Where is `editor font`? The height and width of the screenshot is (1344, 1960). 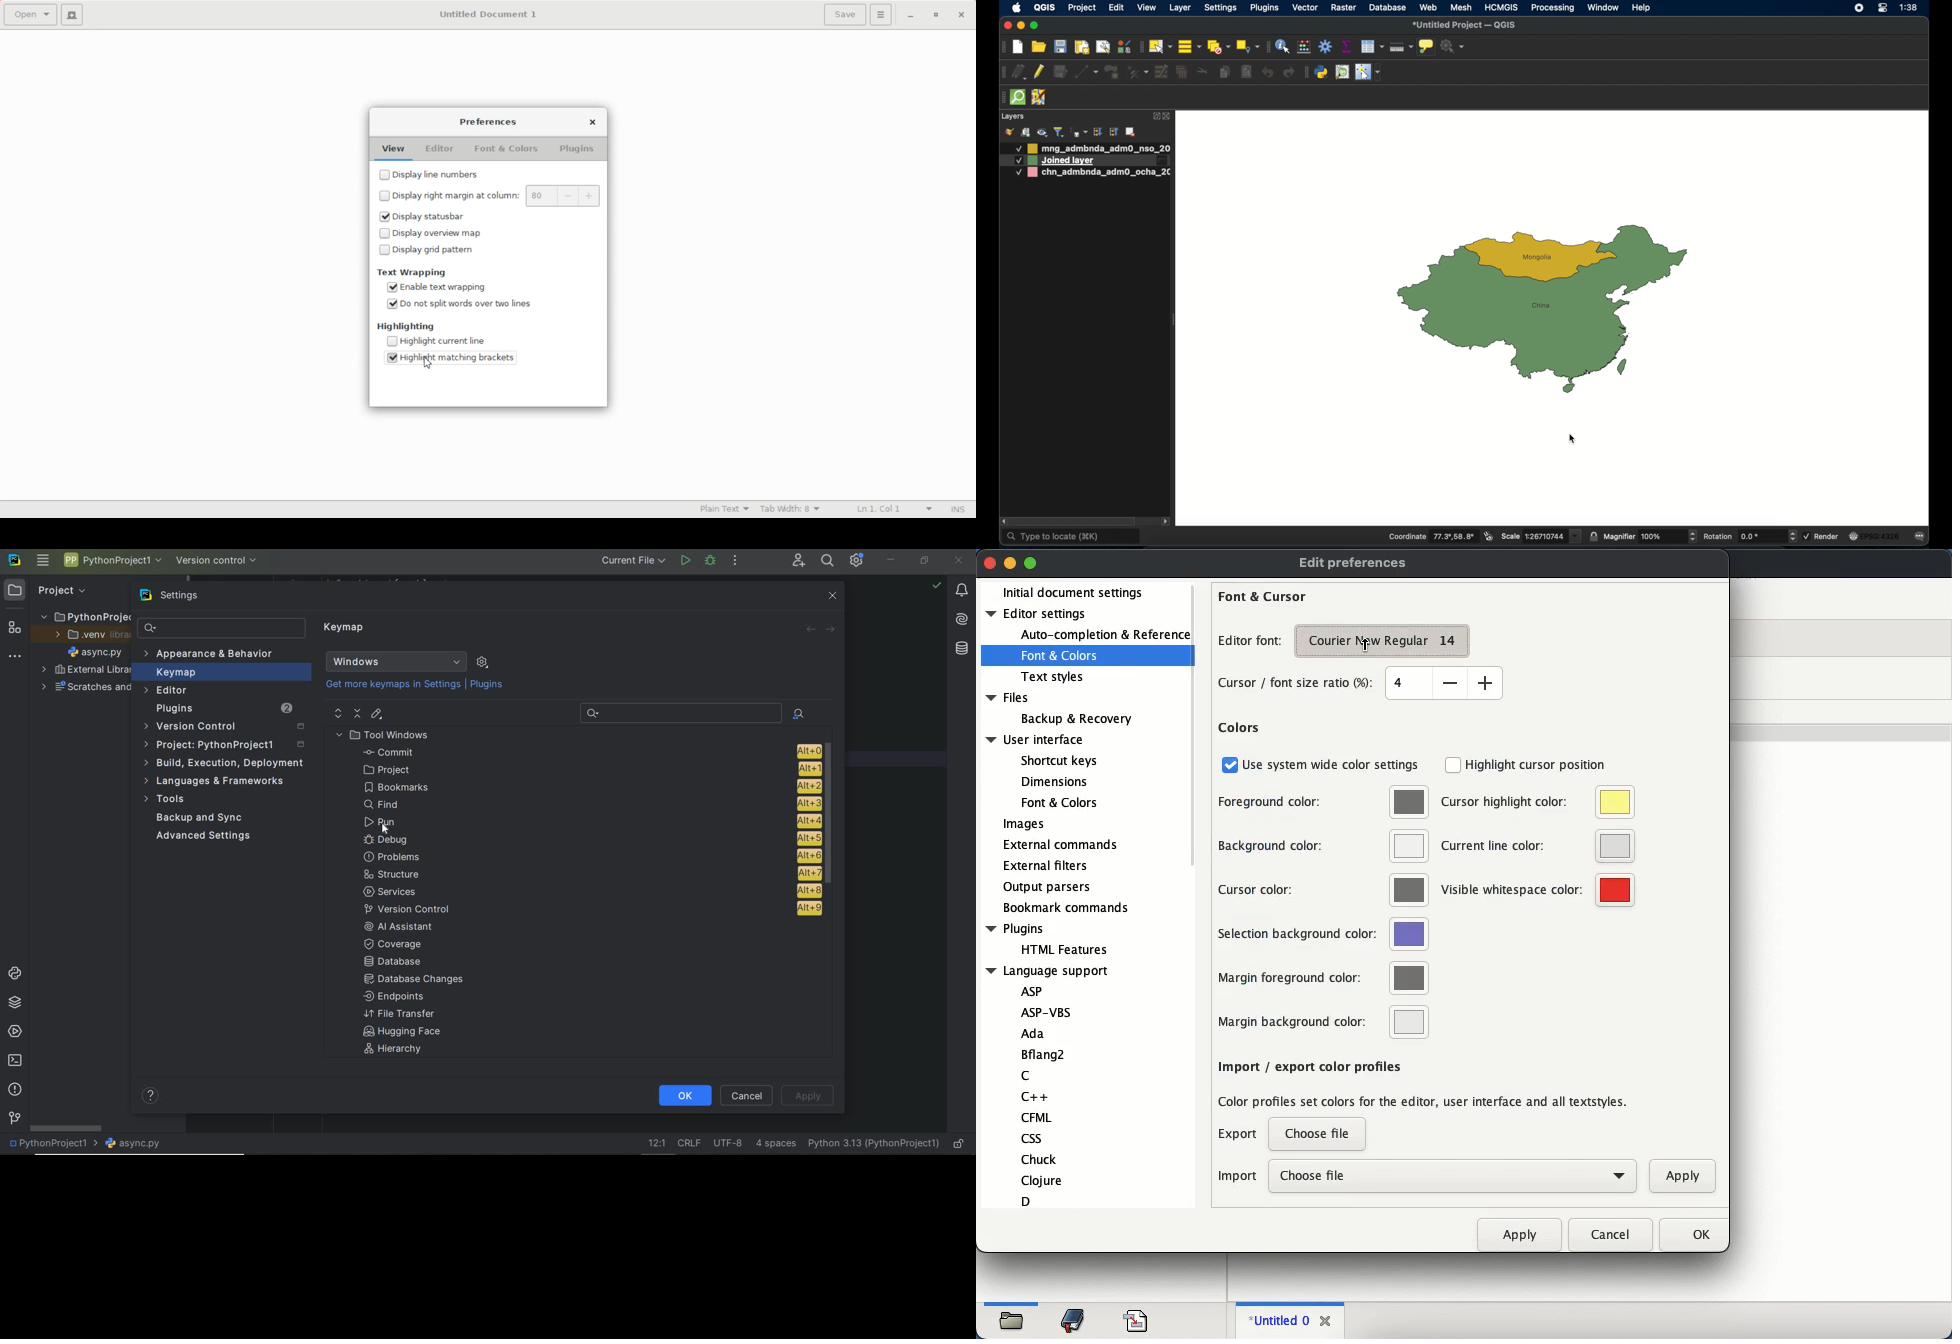 editor font is located at coordinates (1249, 641).